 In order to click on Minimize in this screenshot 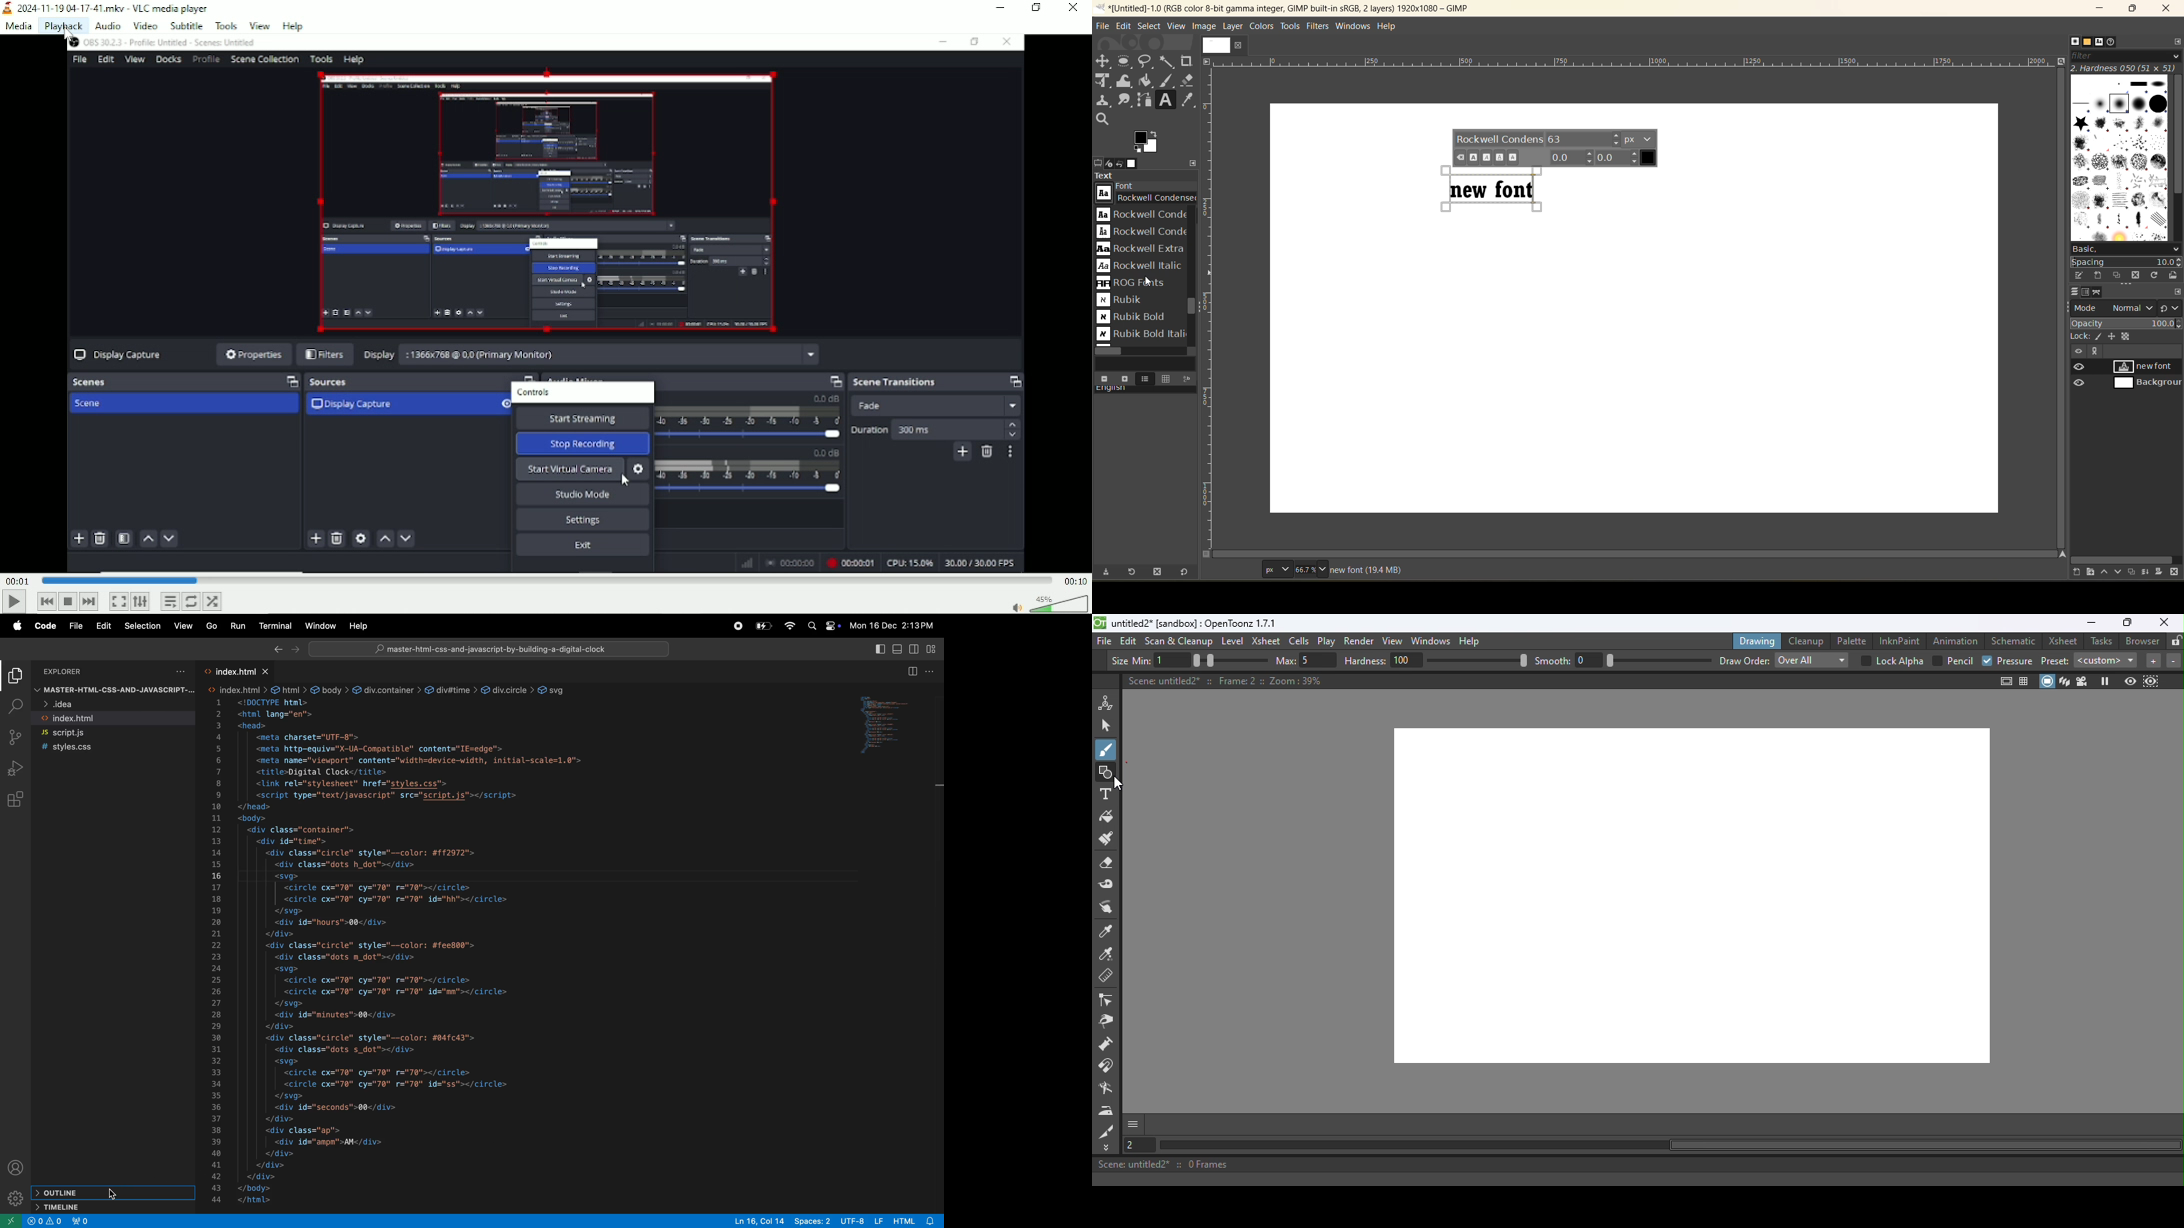, I will do `click(1001, 8)`.